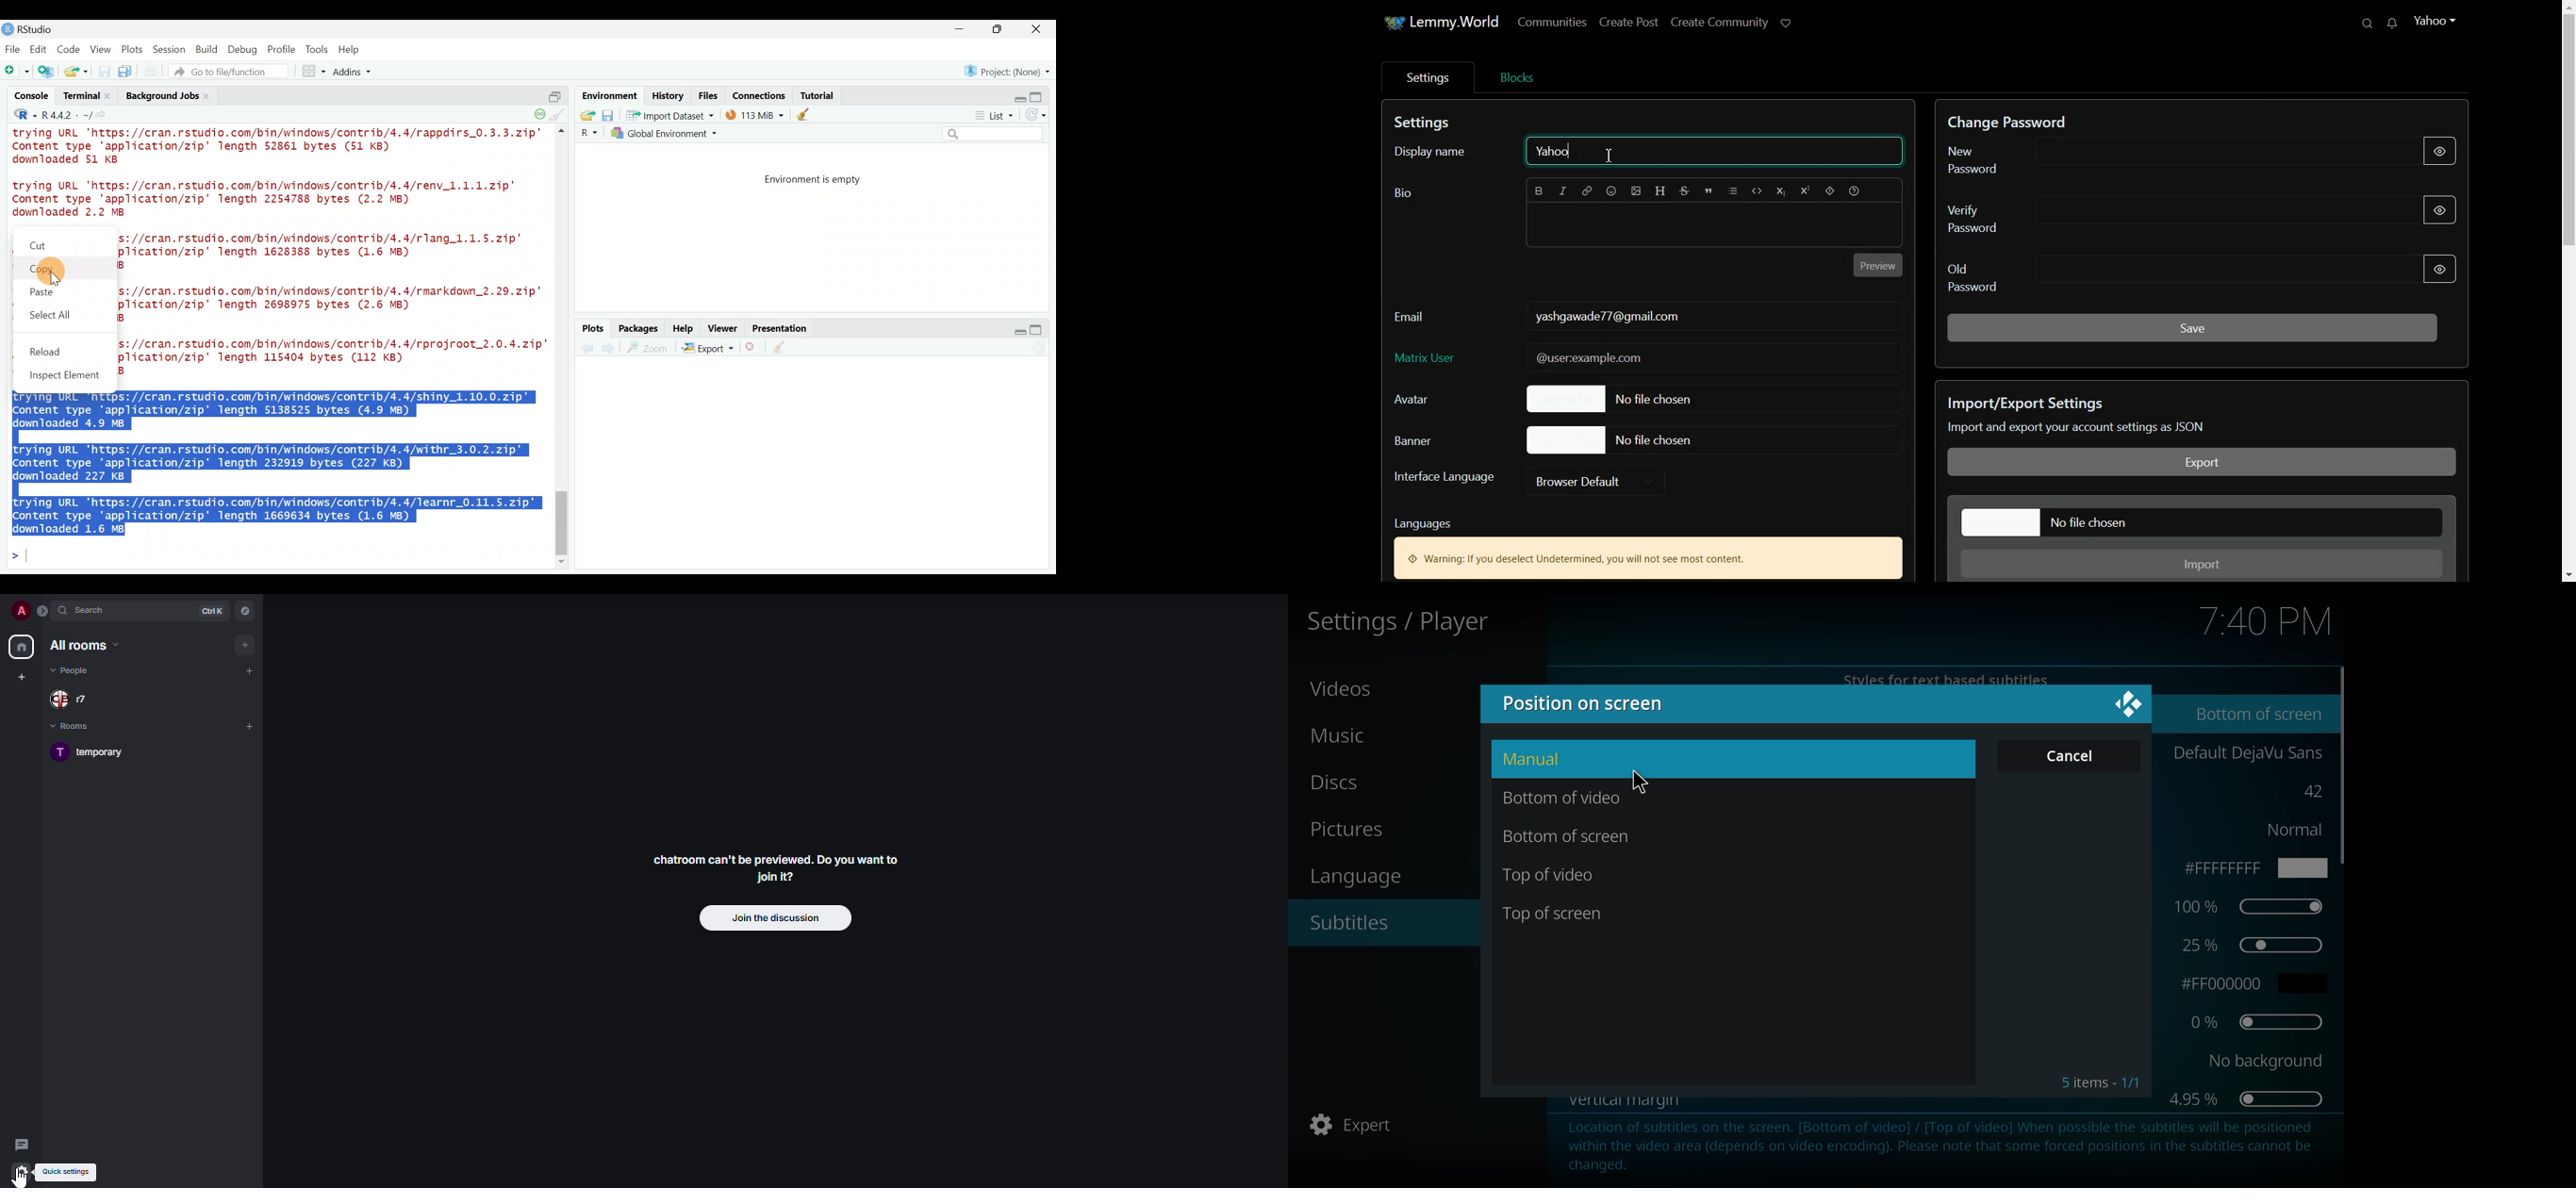  I want to click on Tools, so click(317, 49).